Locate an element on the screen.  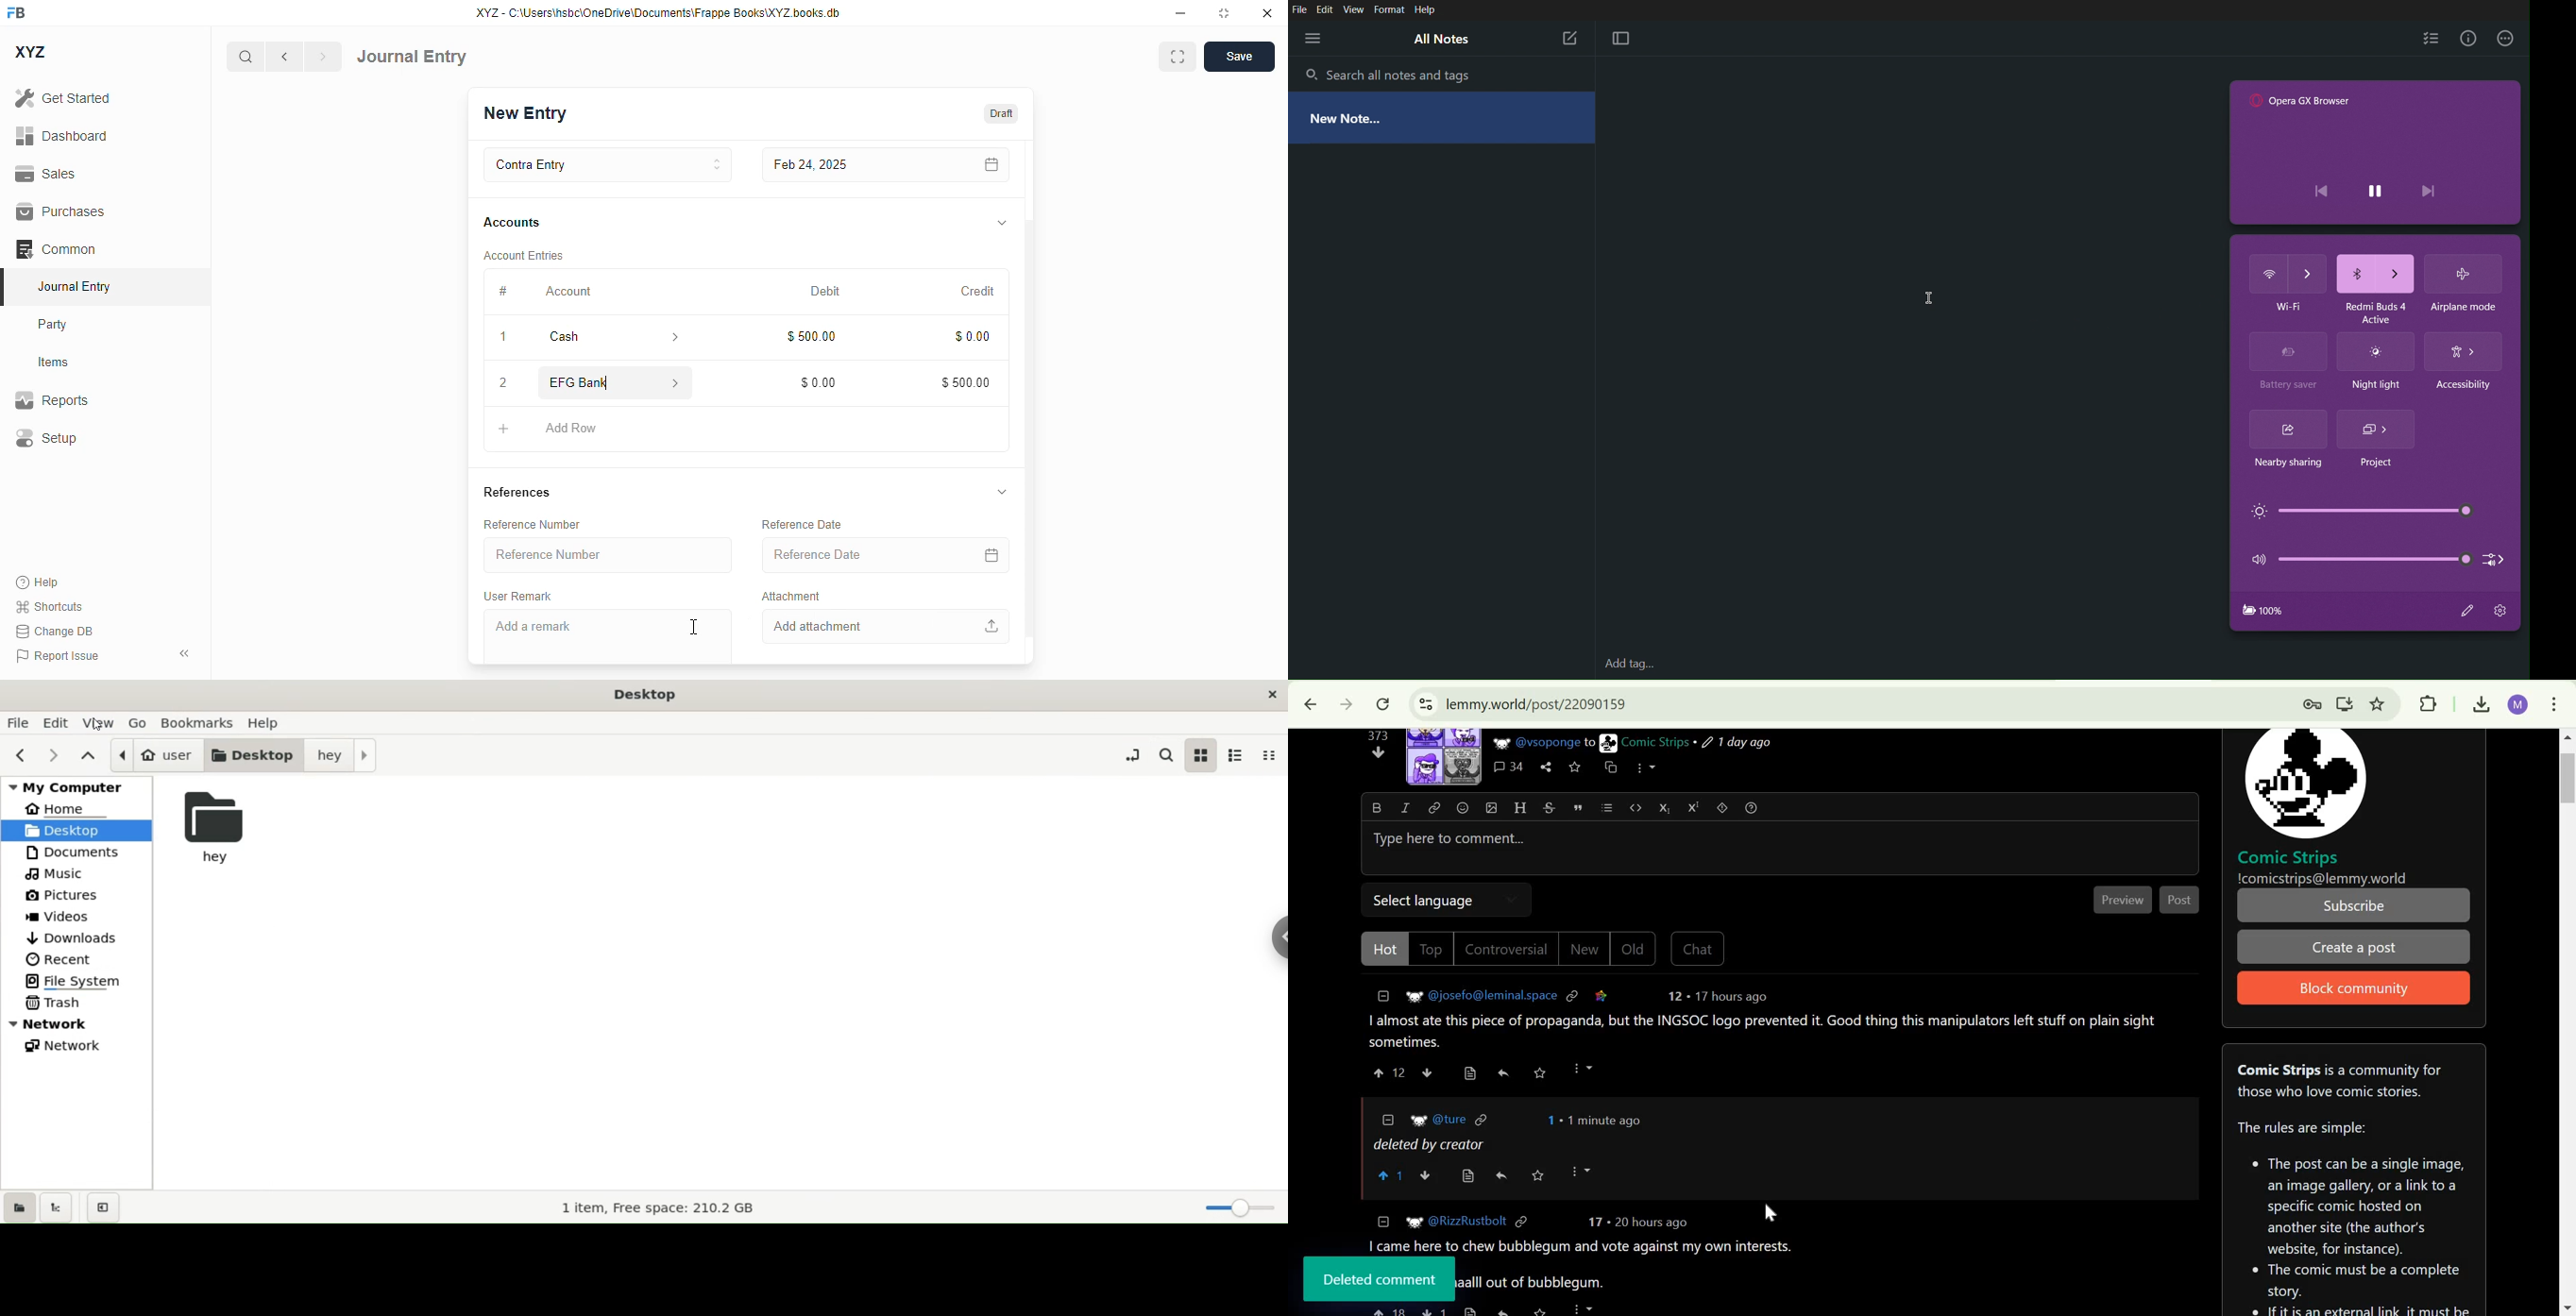
reports is located at coordinates (52, 399).